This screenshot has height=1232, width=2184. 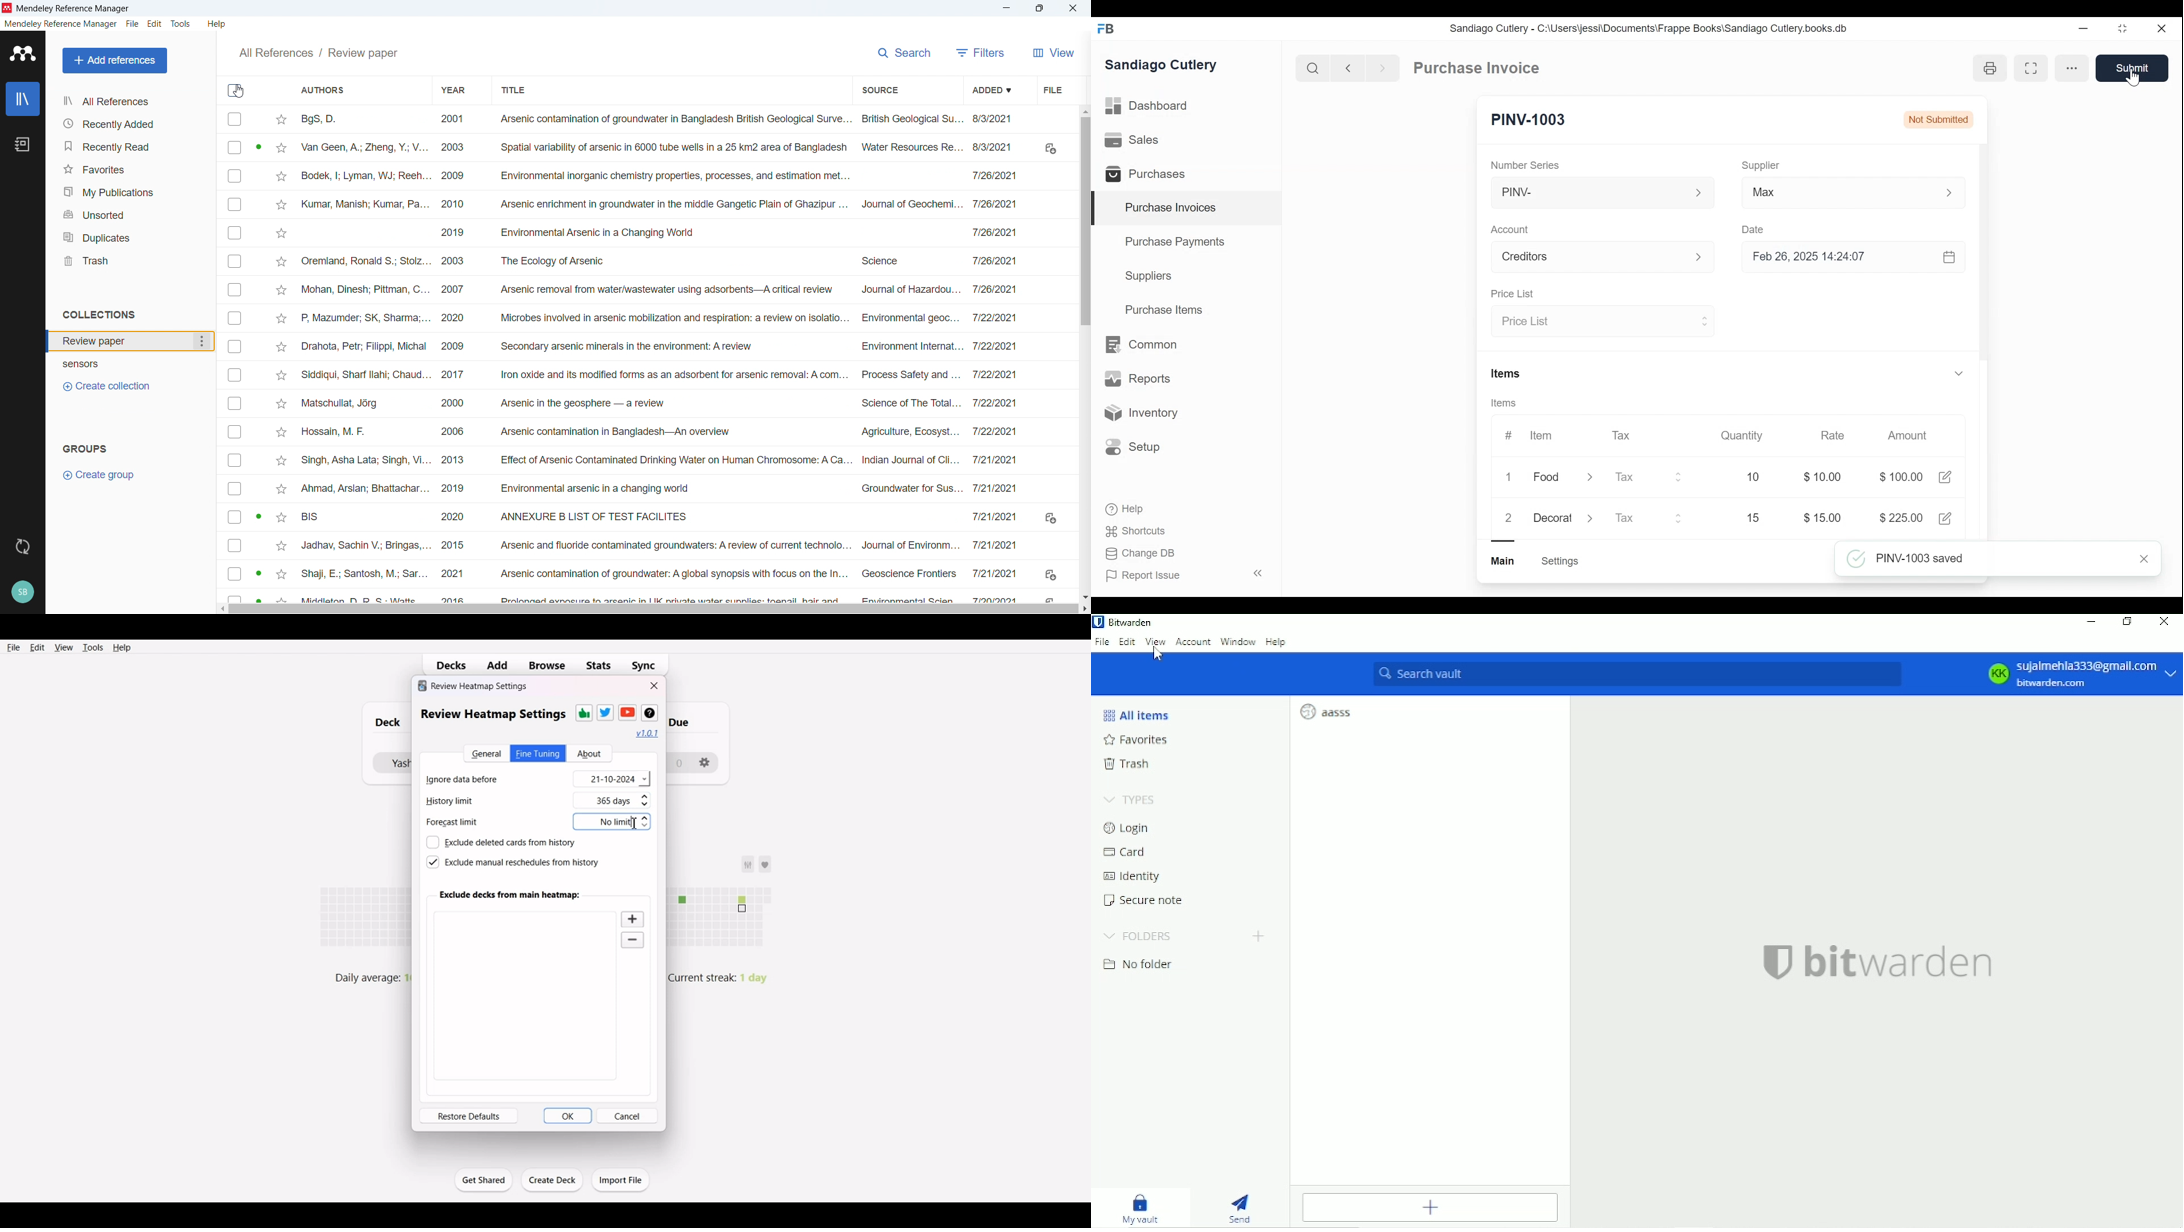 What do you see at coordinates (1133, 799) in the screenshot?
I see `Types` at bounding box center [1133, 799].